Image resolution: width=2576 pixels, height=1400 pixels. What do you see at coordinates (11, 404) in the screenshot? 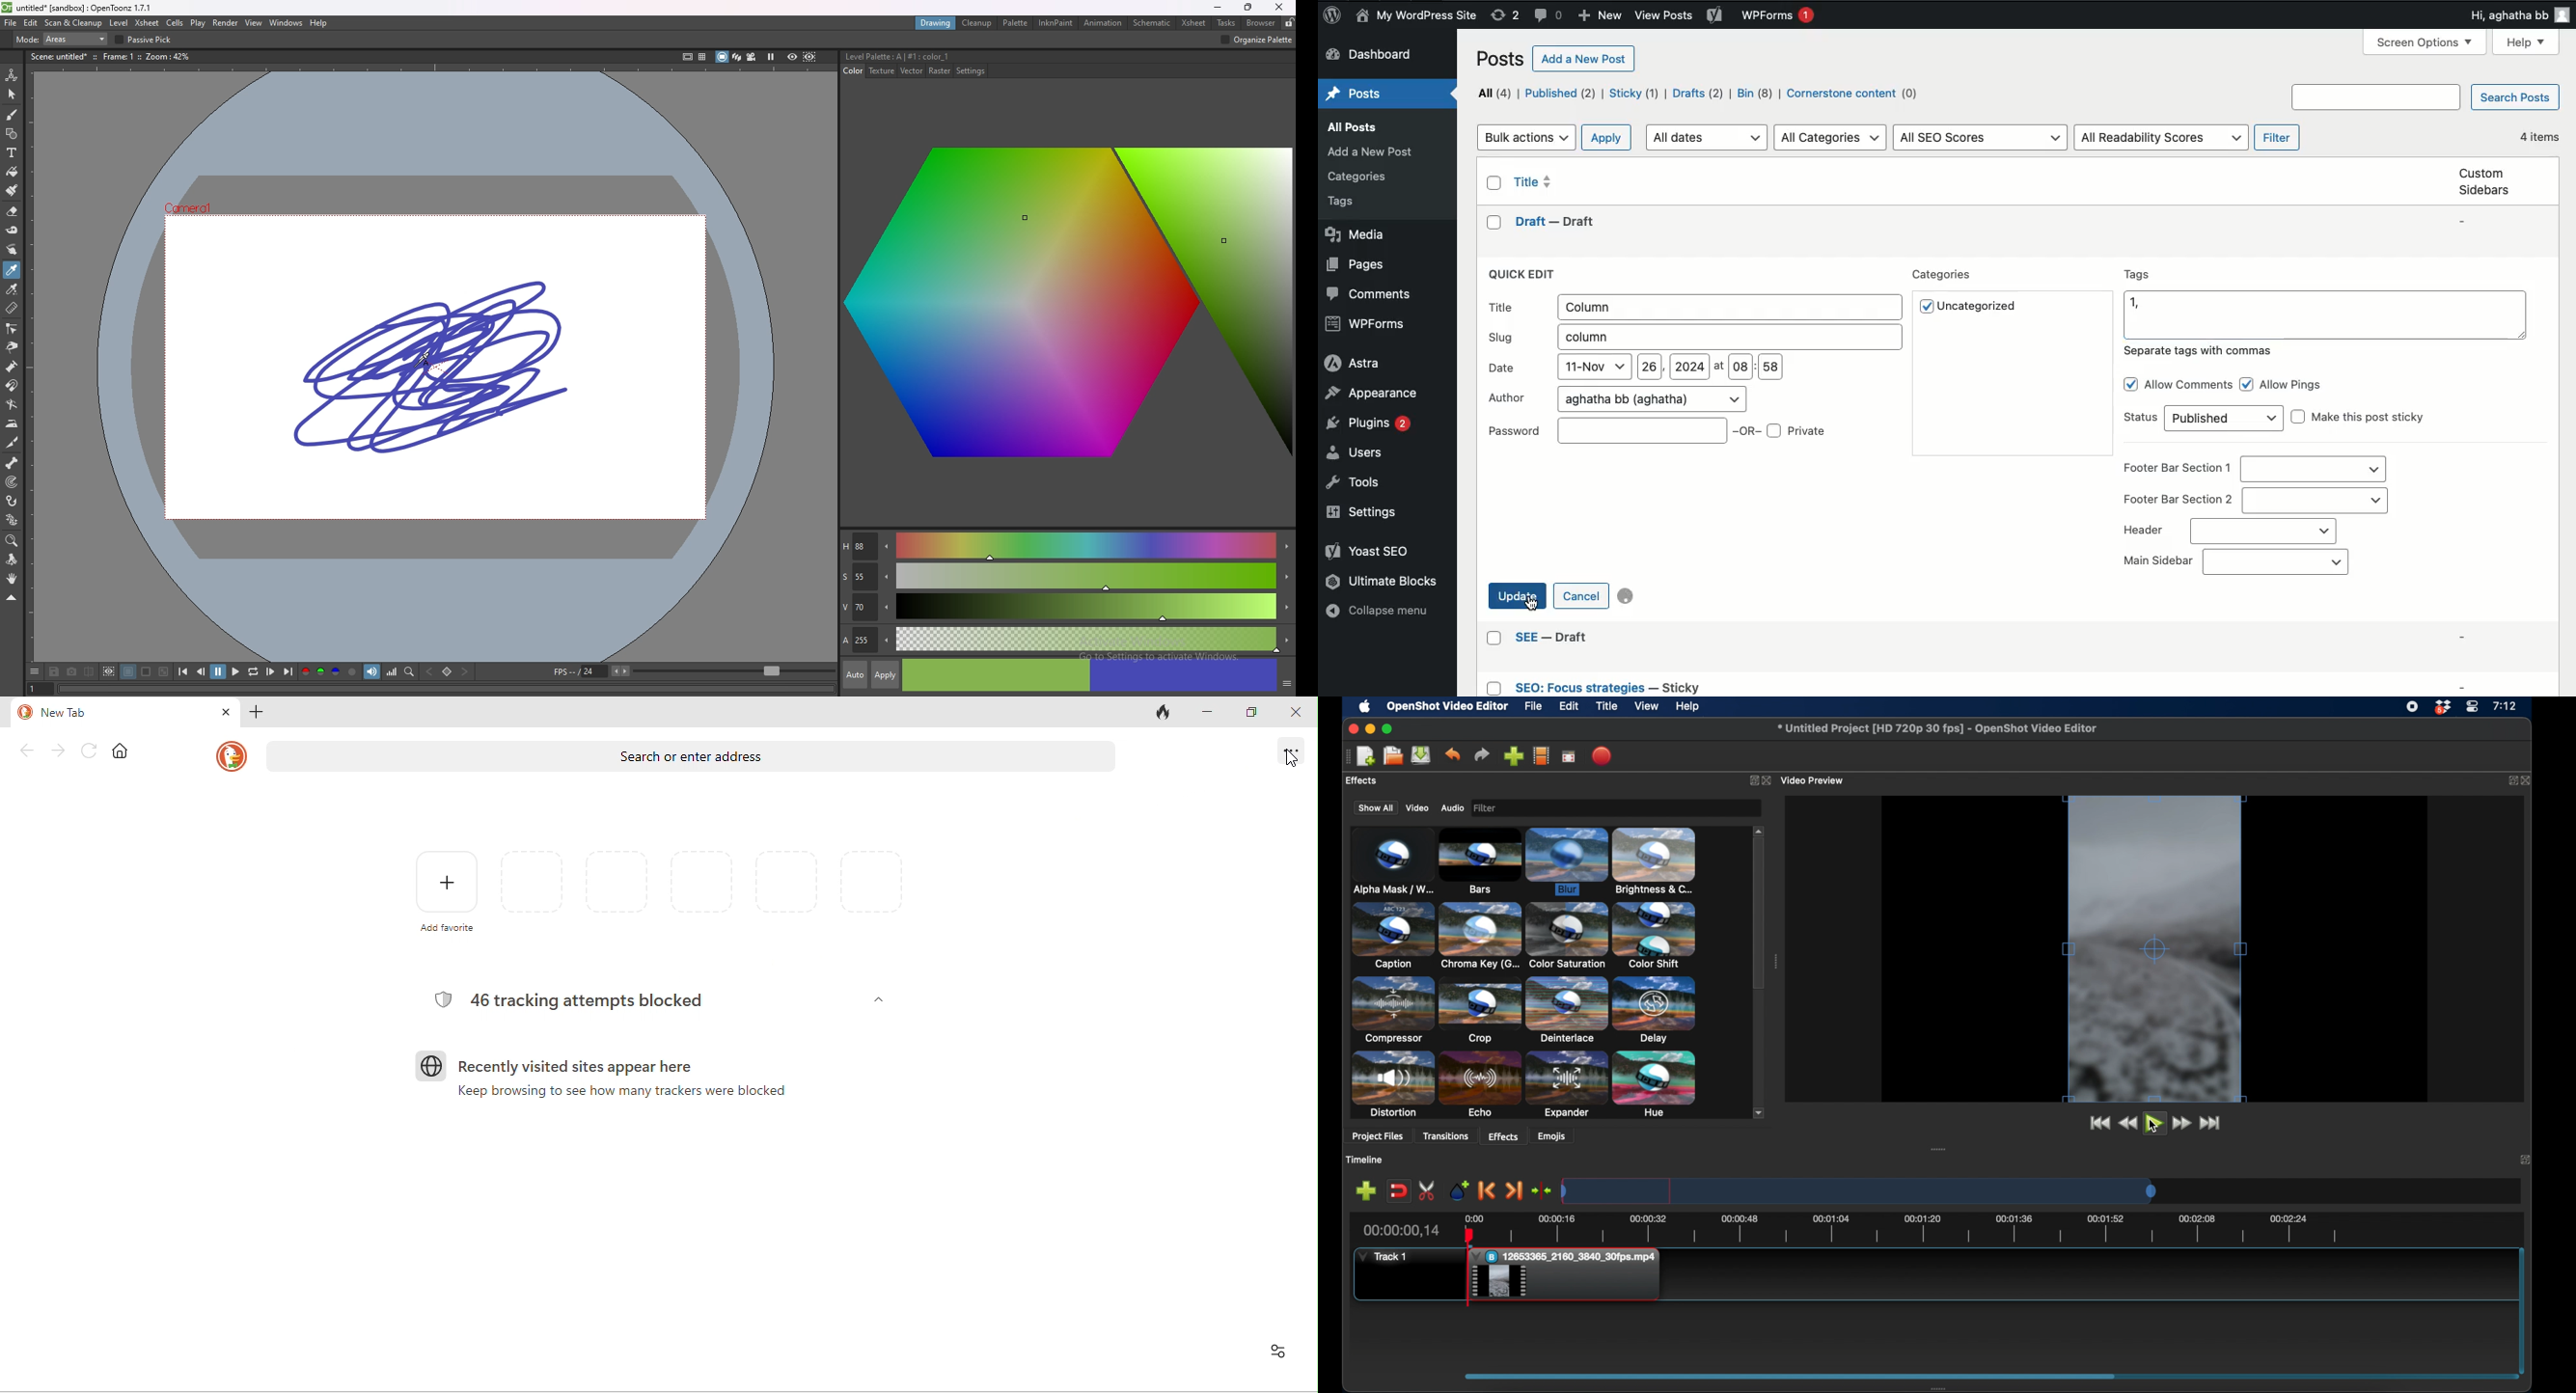
I see `bender tool` at bounding box center [11, 404].